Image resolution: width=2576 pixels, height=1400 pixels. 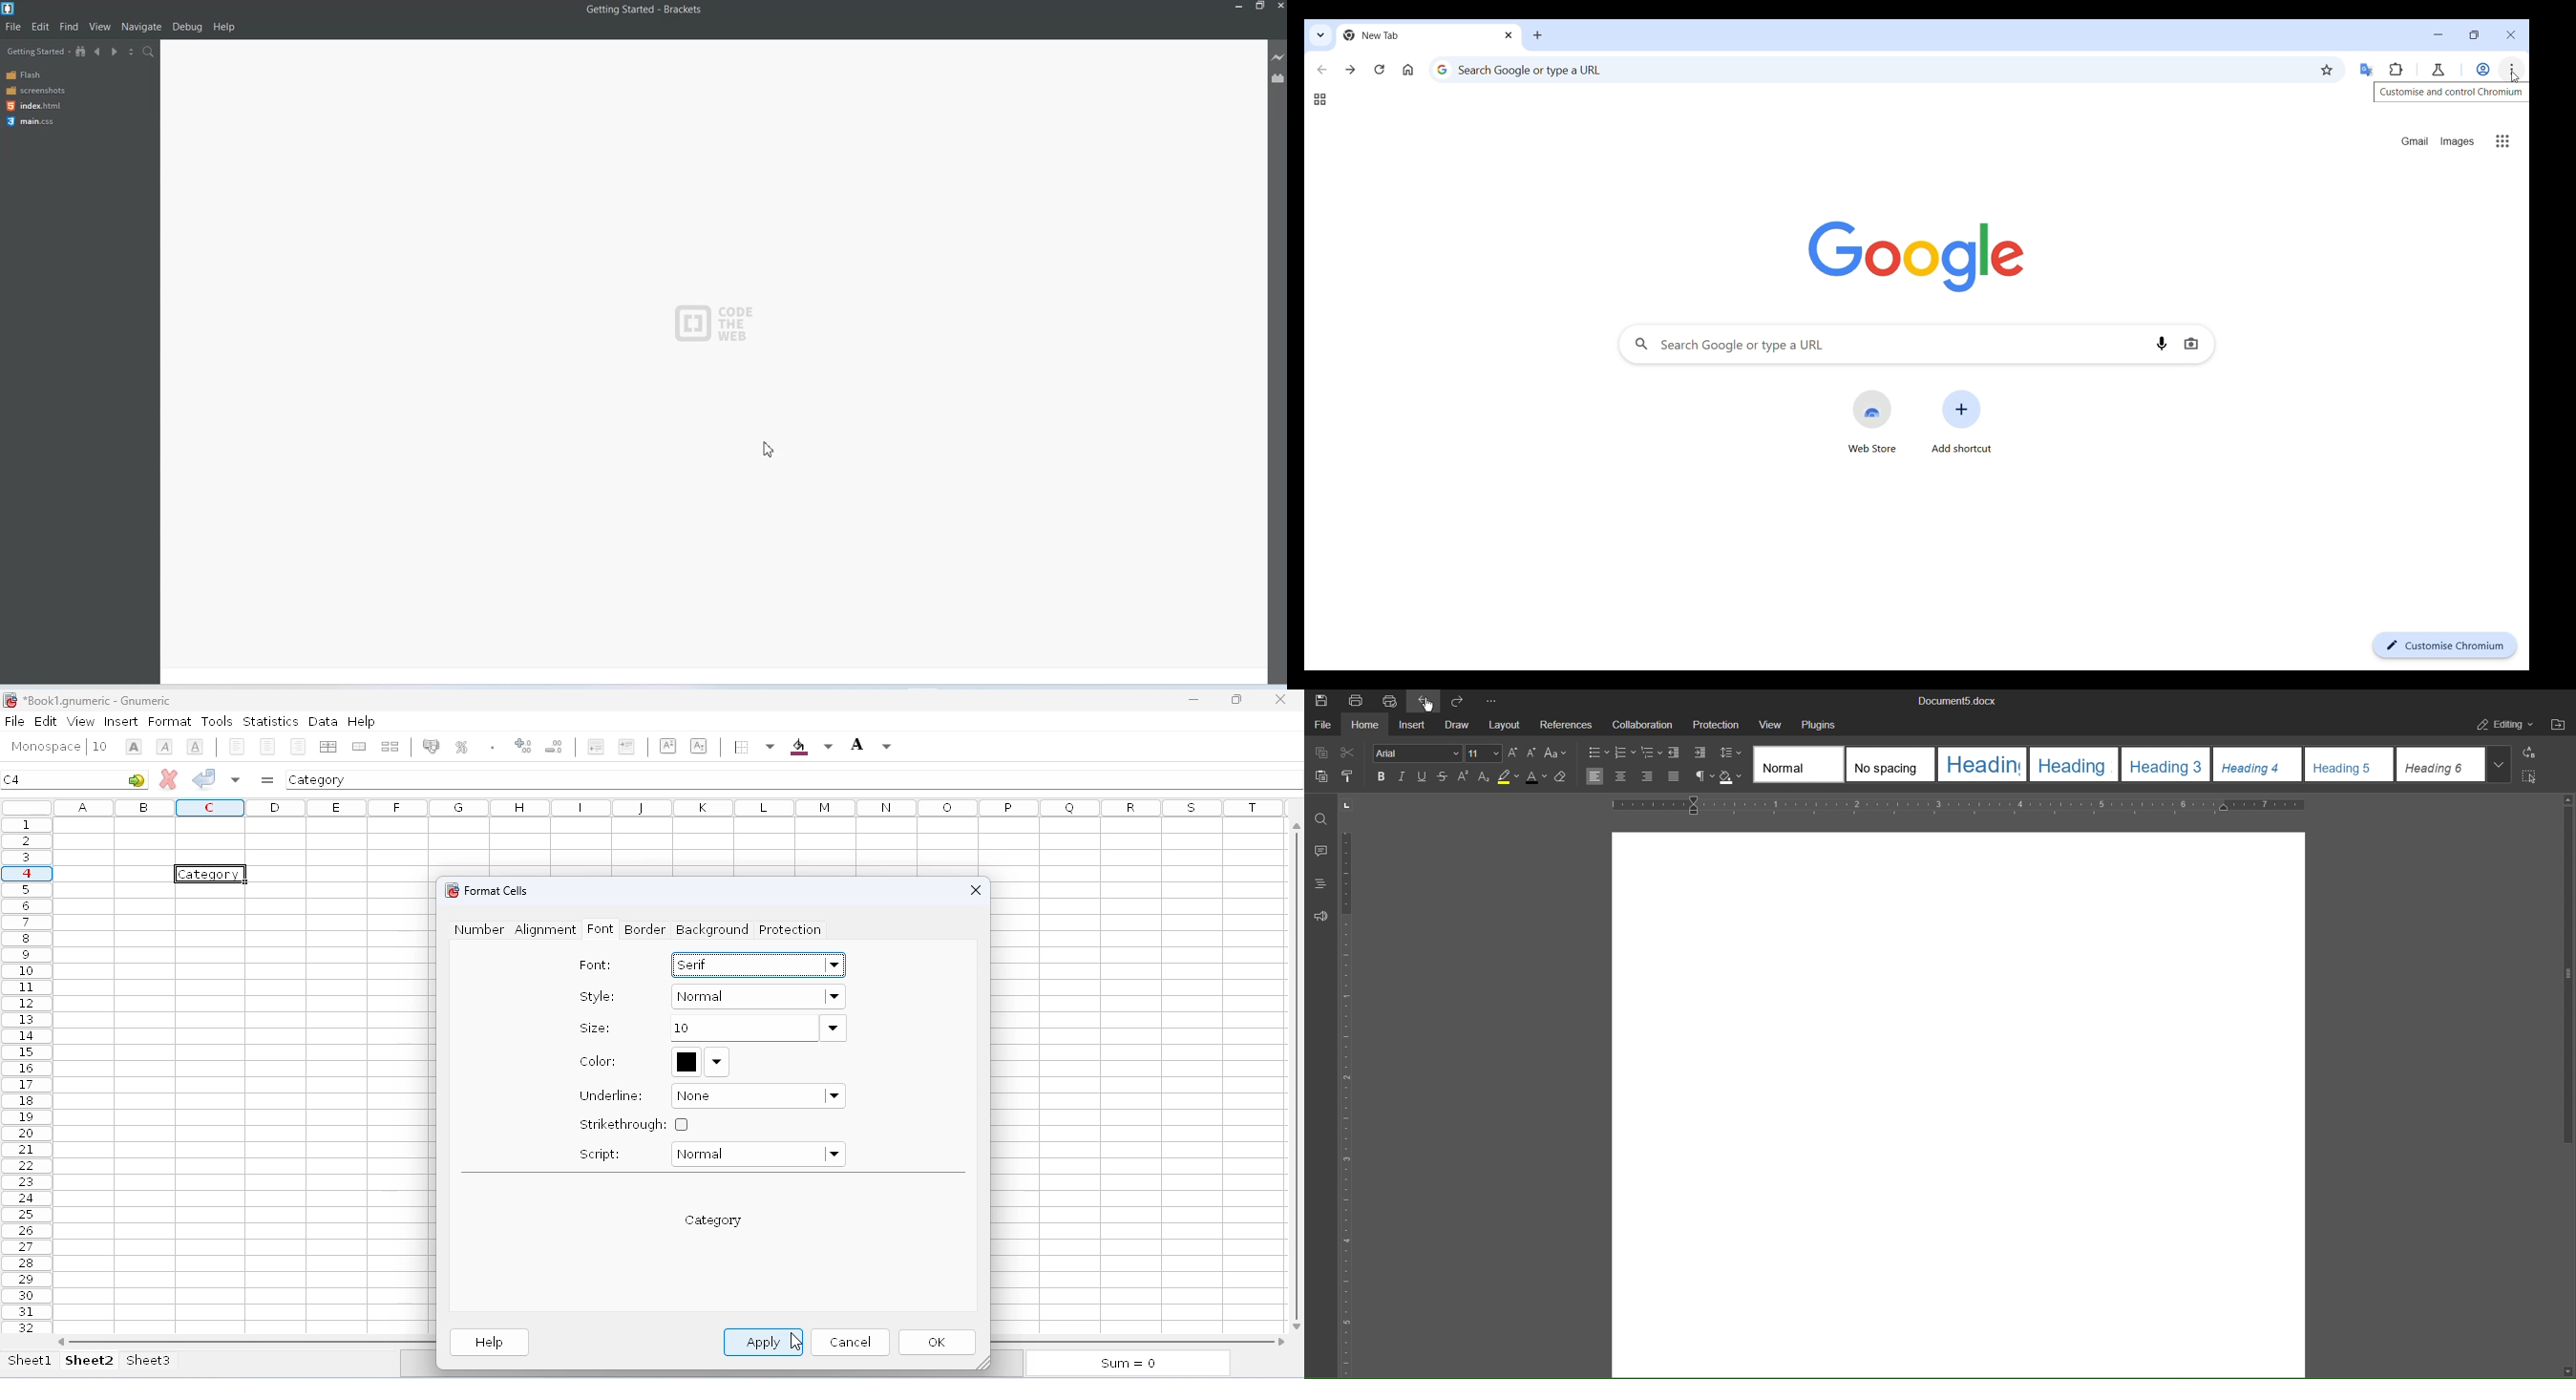 What do you see at coordinates (188, 27) in the screenshot?
I see `Debug` at bounding box center [188, 27].